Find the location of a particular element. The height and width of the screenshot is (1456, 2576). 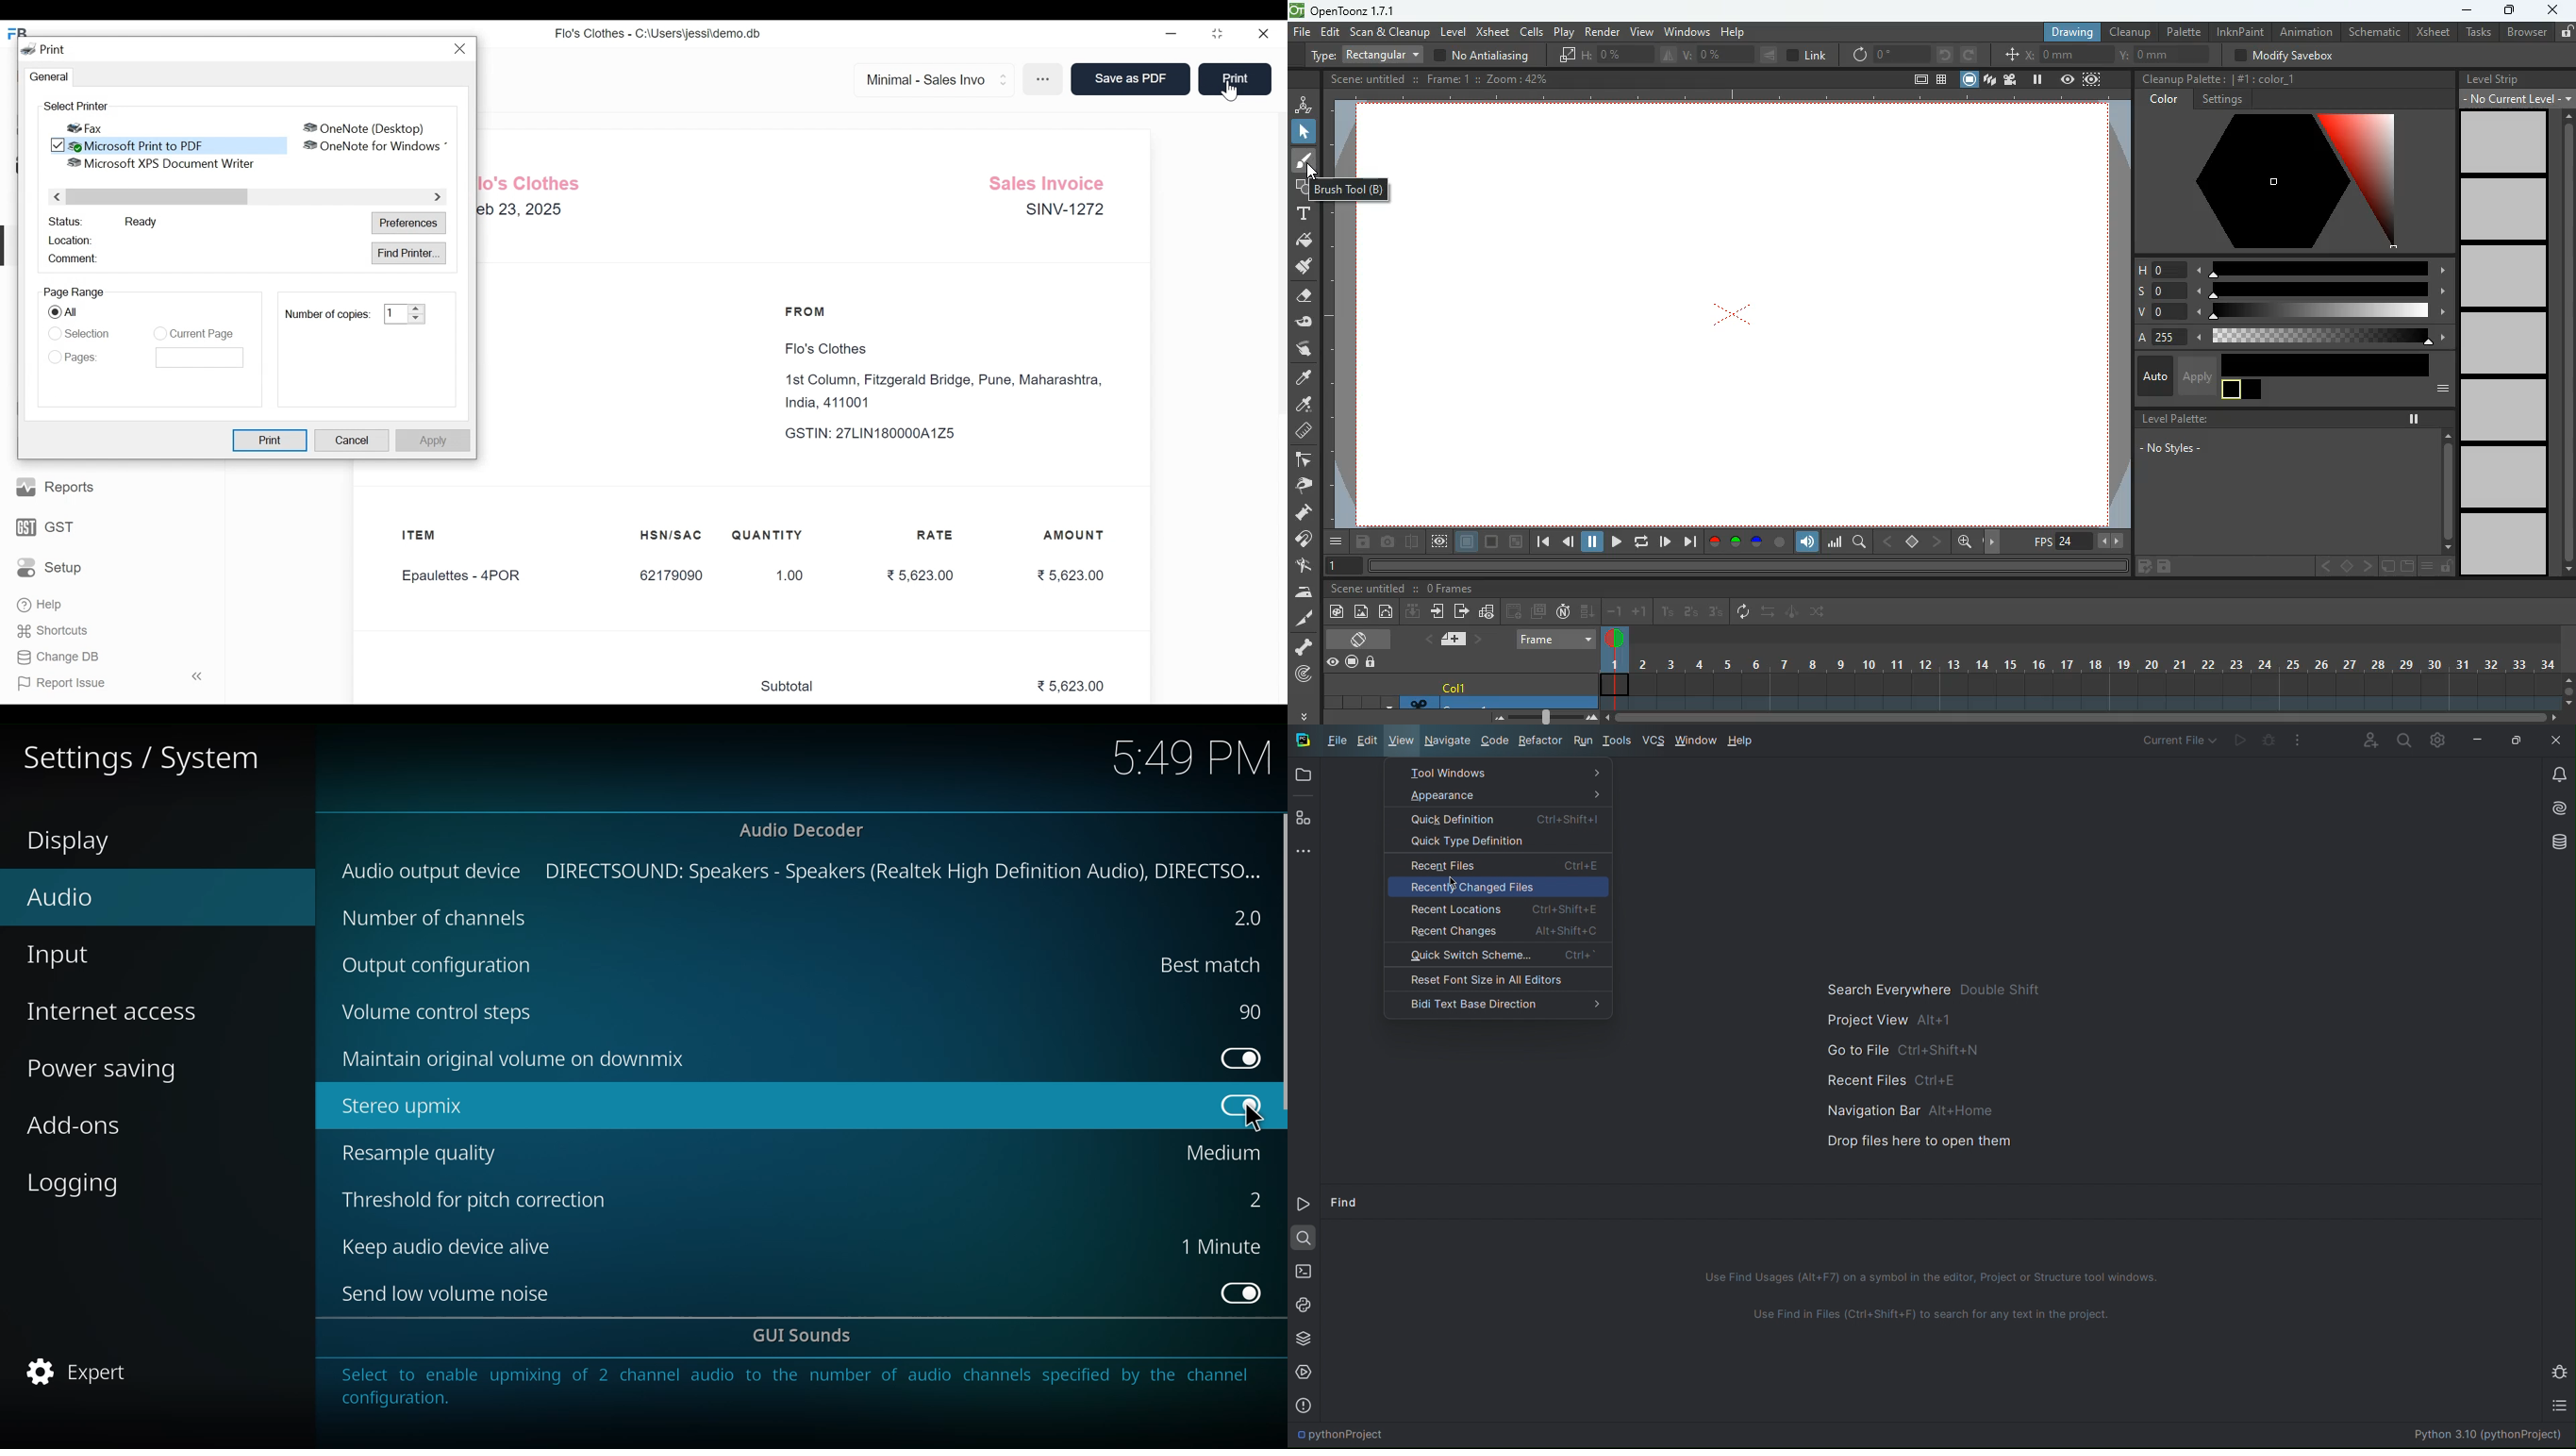

close is located at coordinates (463, 49).